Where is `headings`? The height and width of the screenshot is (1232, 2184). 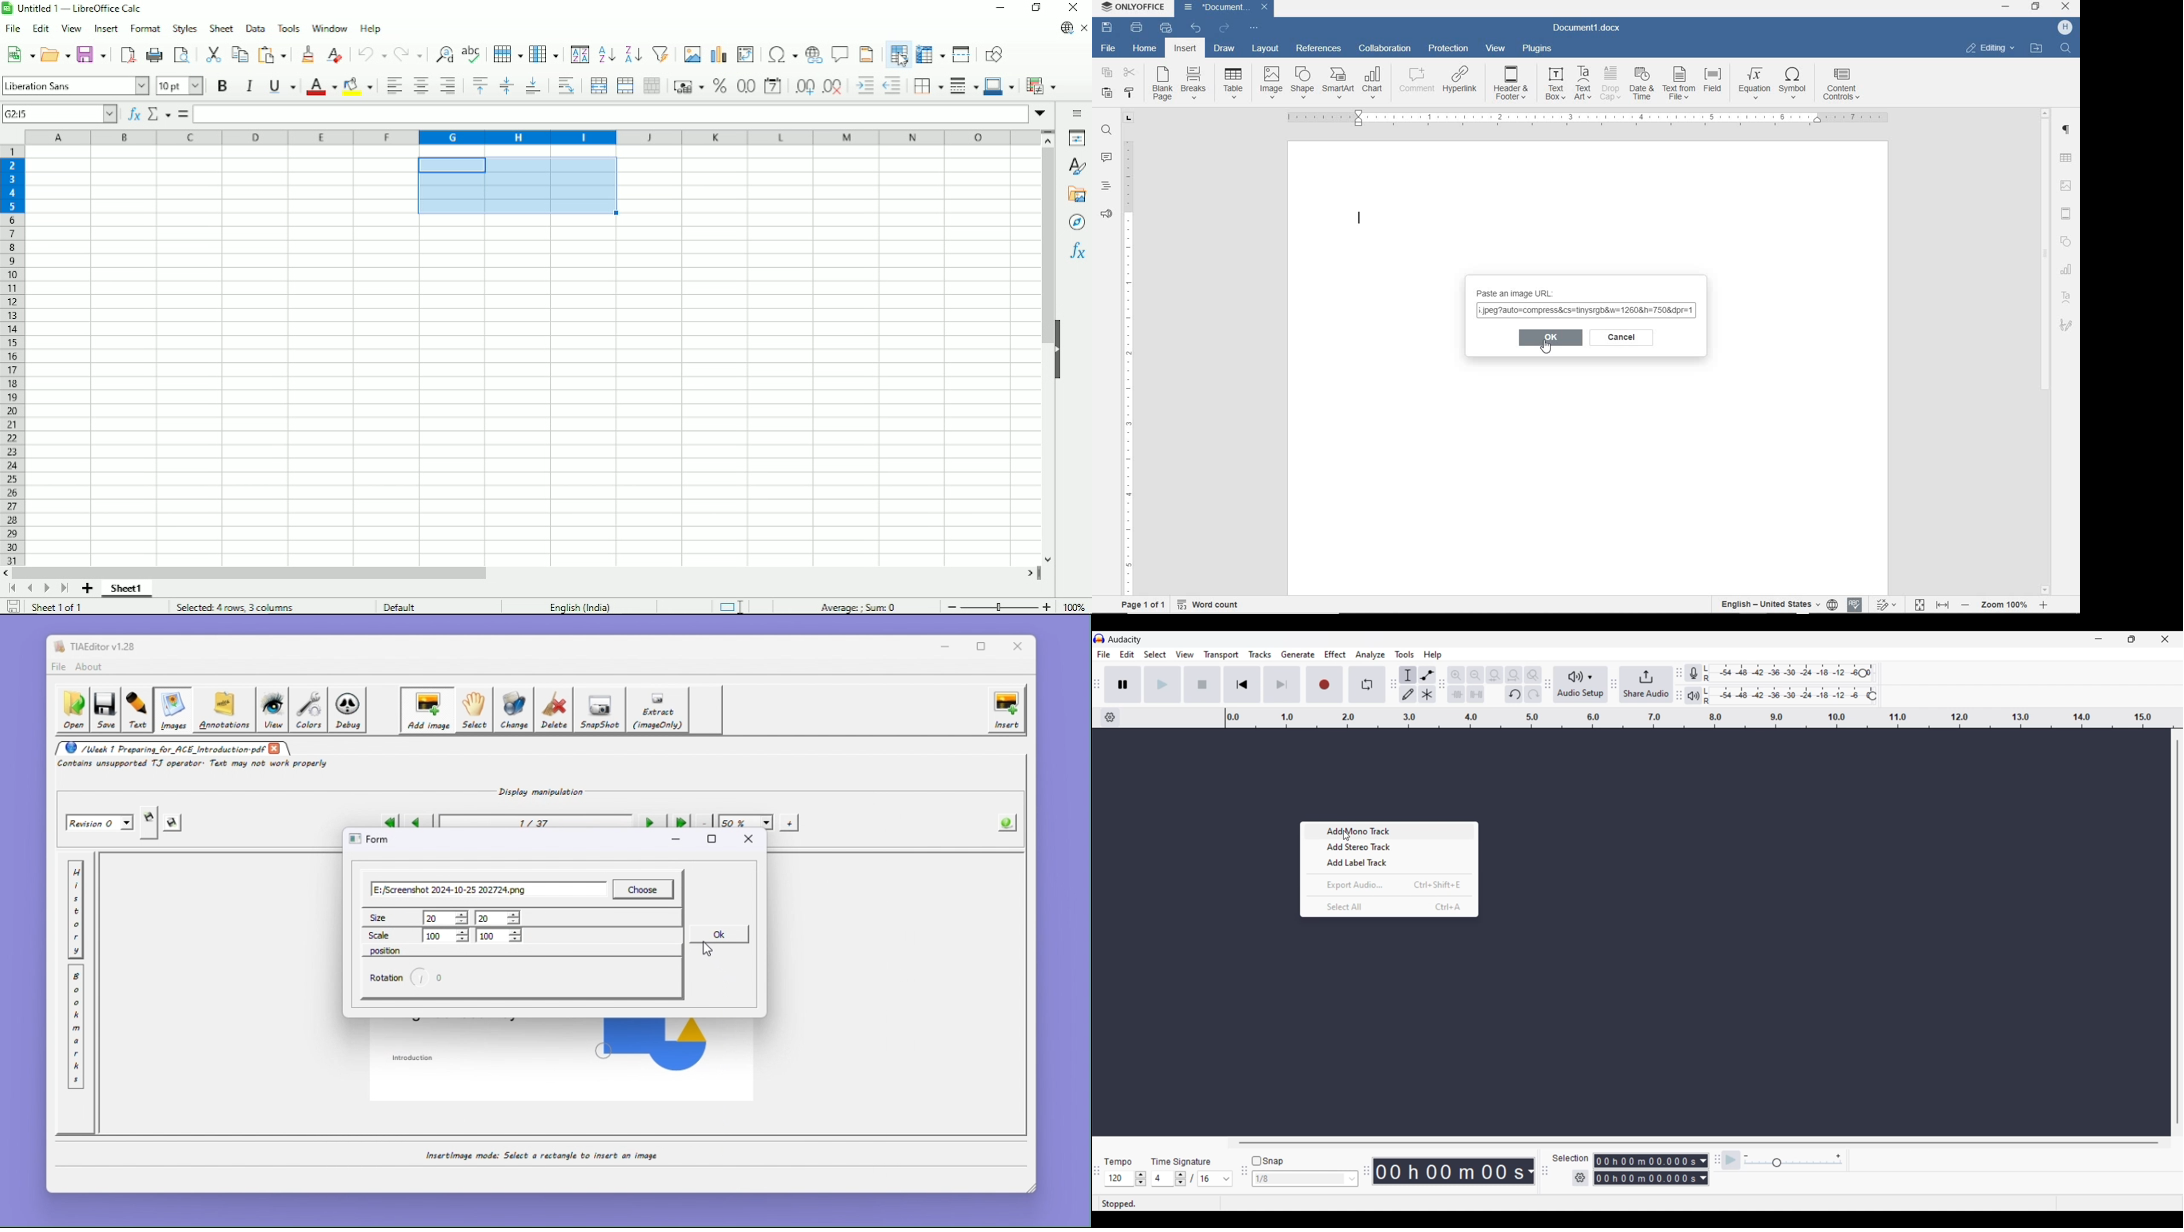 headings is located at coordinates (1105, 185).